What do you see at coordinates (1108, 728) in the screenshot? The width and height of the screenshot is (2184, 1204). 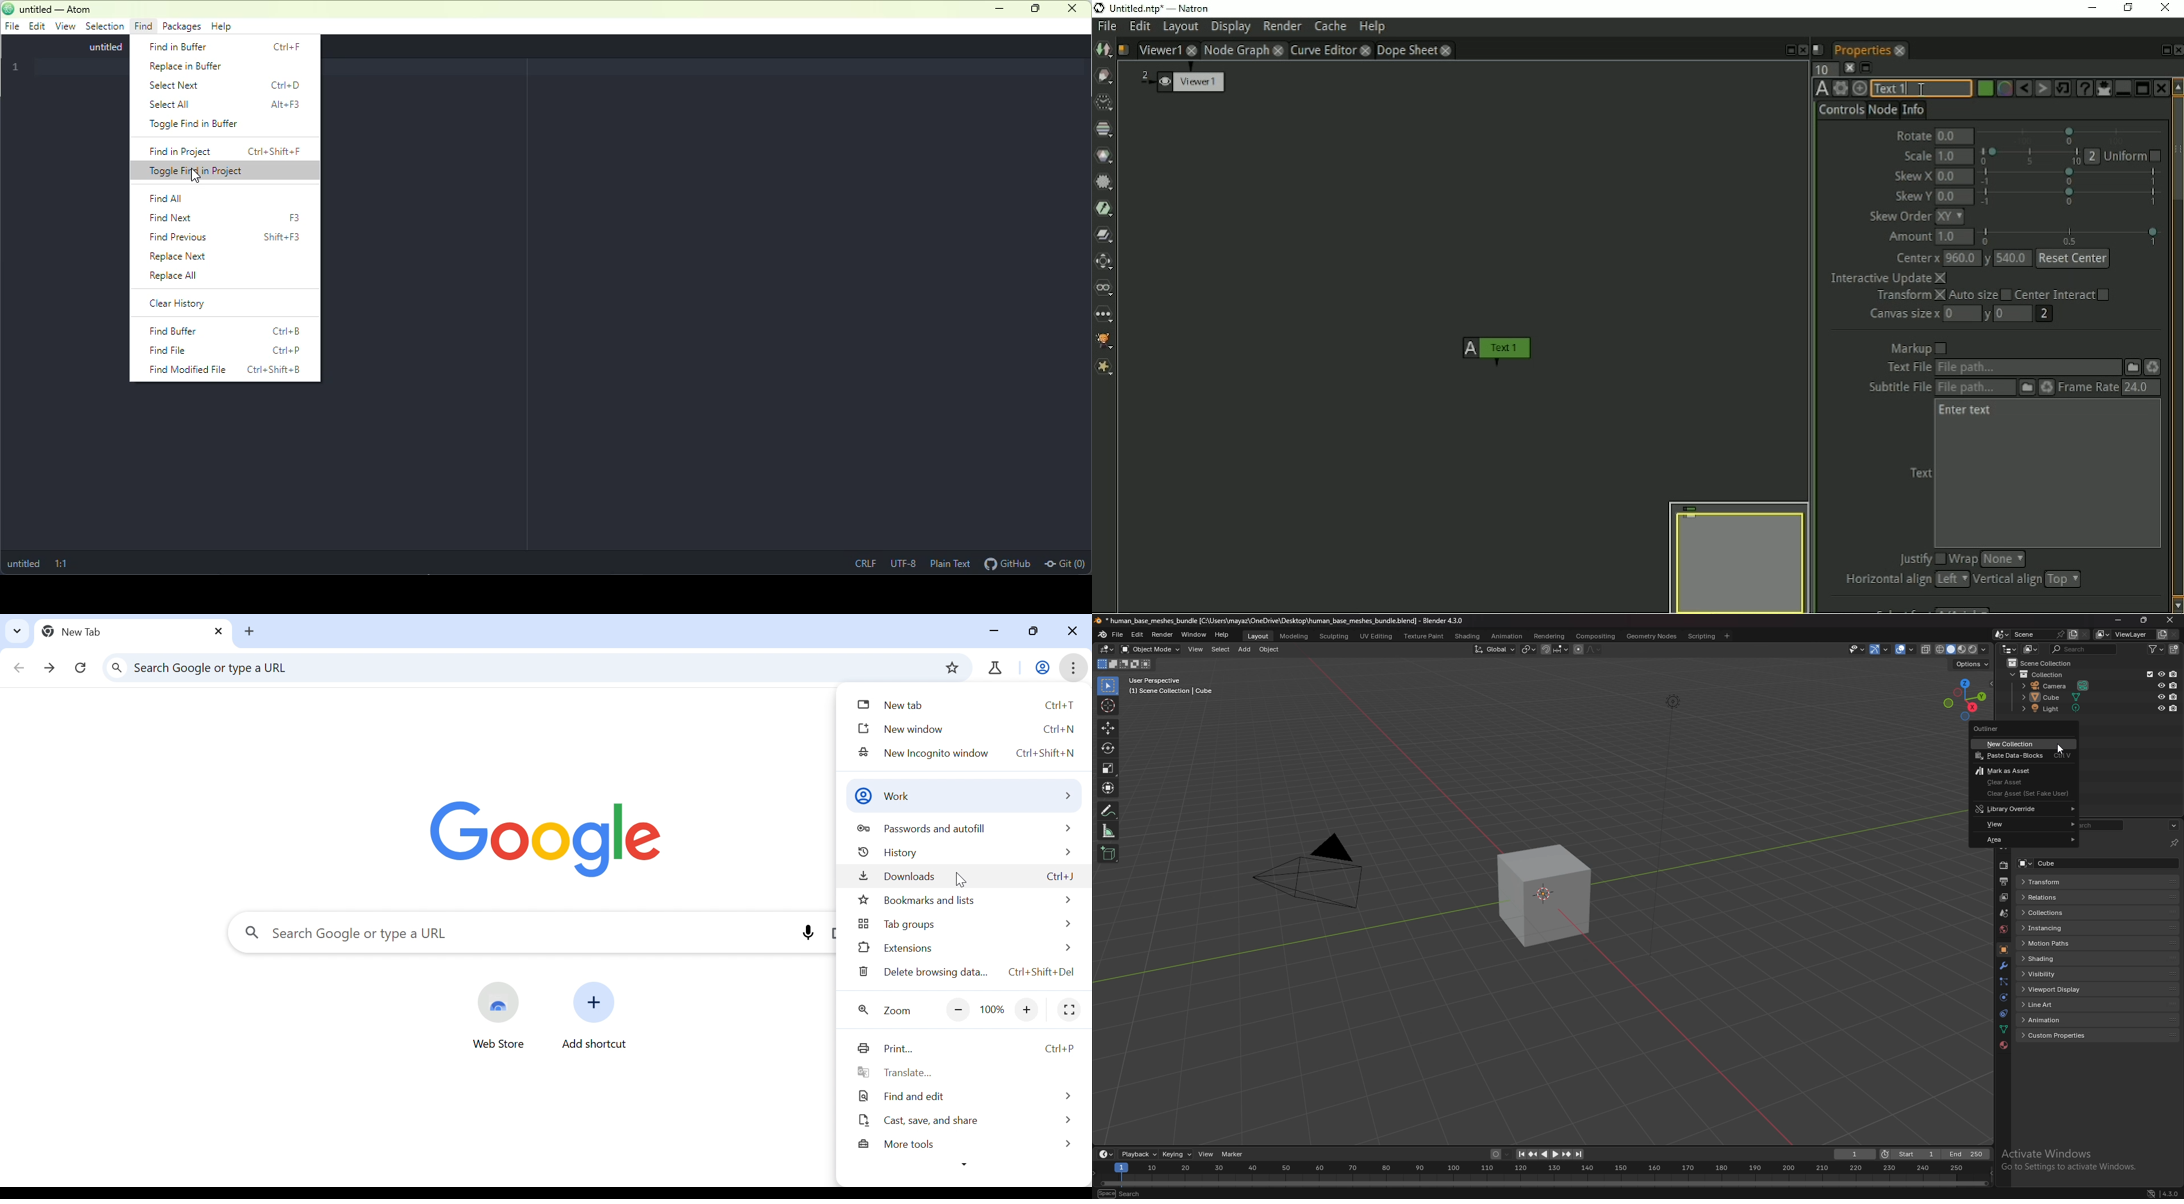 I see `move` at bounding box center [1108, 728].